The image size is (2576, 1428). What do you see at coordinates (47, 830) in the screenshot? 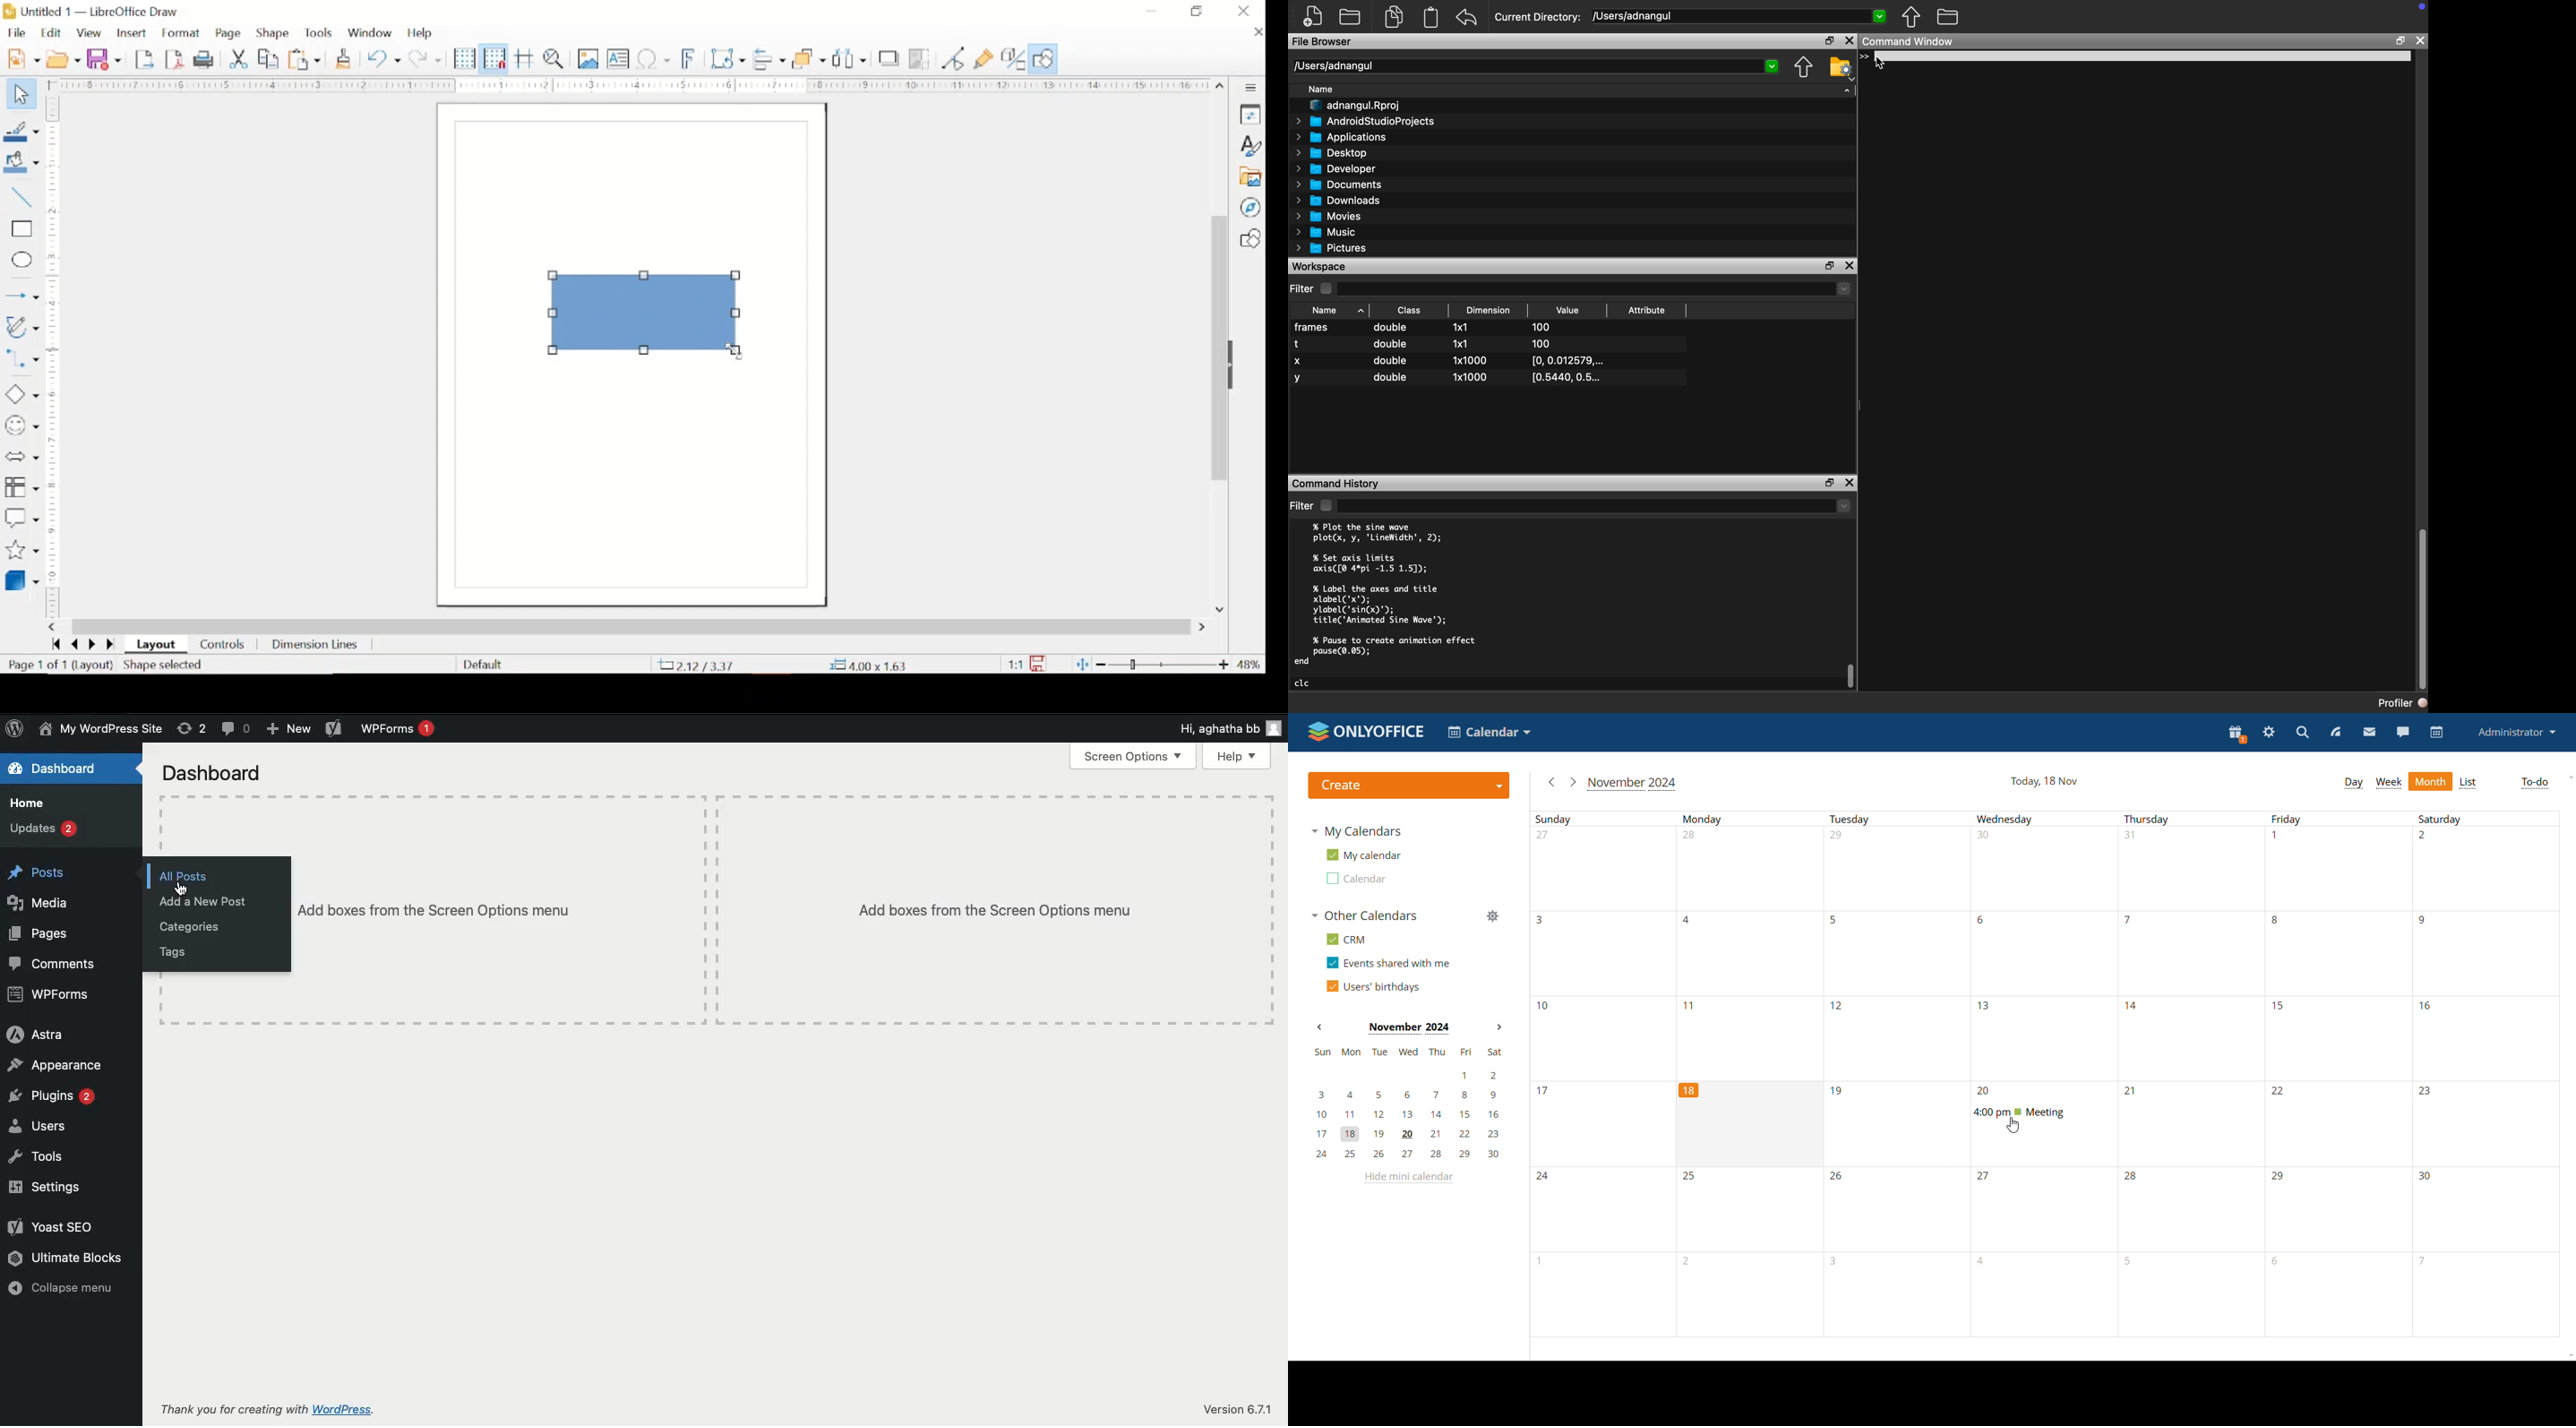
I see `Updates` at bounding box center [47, 830].